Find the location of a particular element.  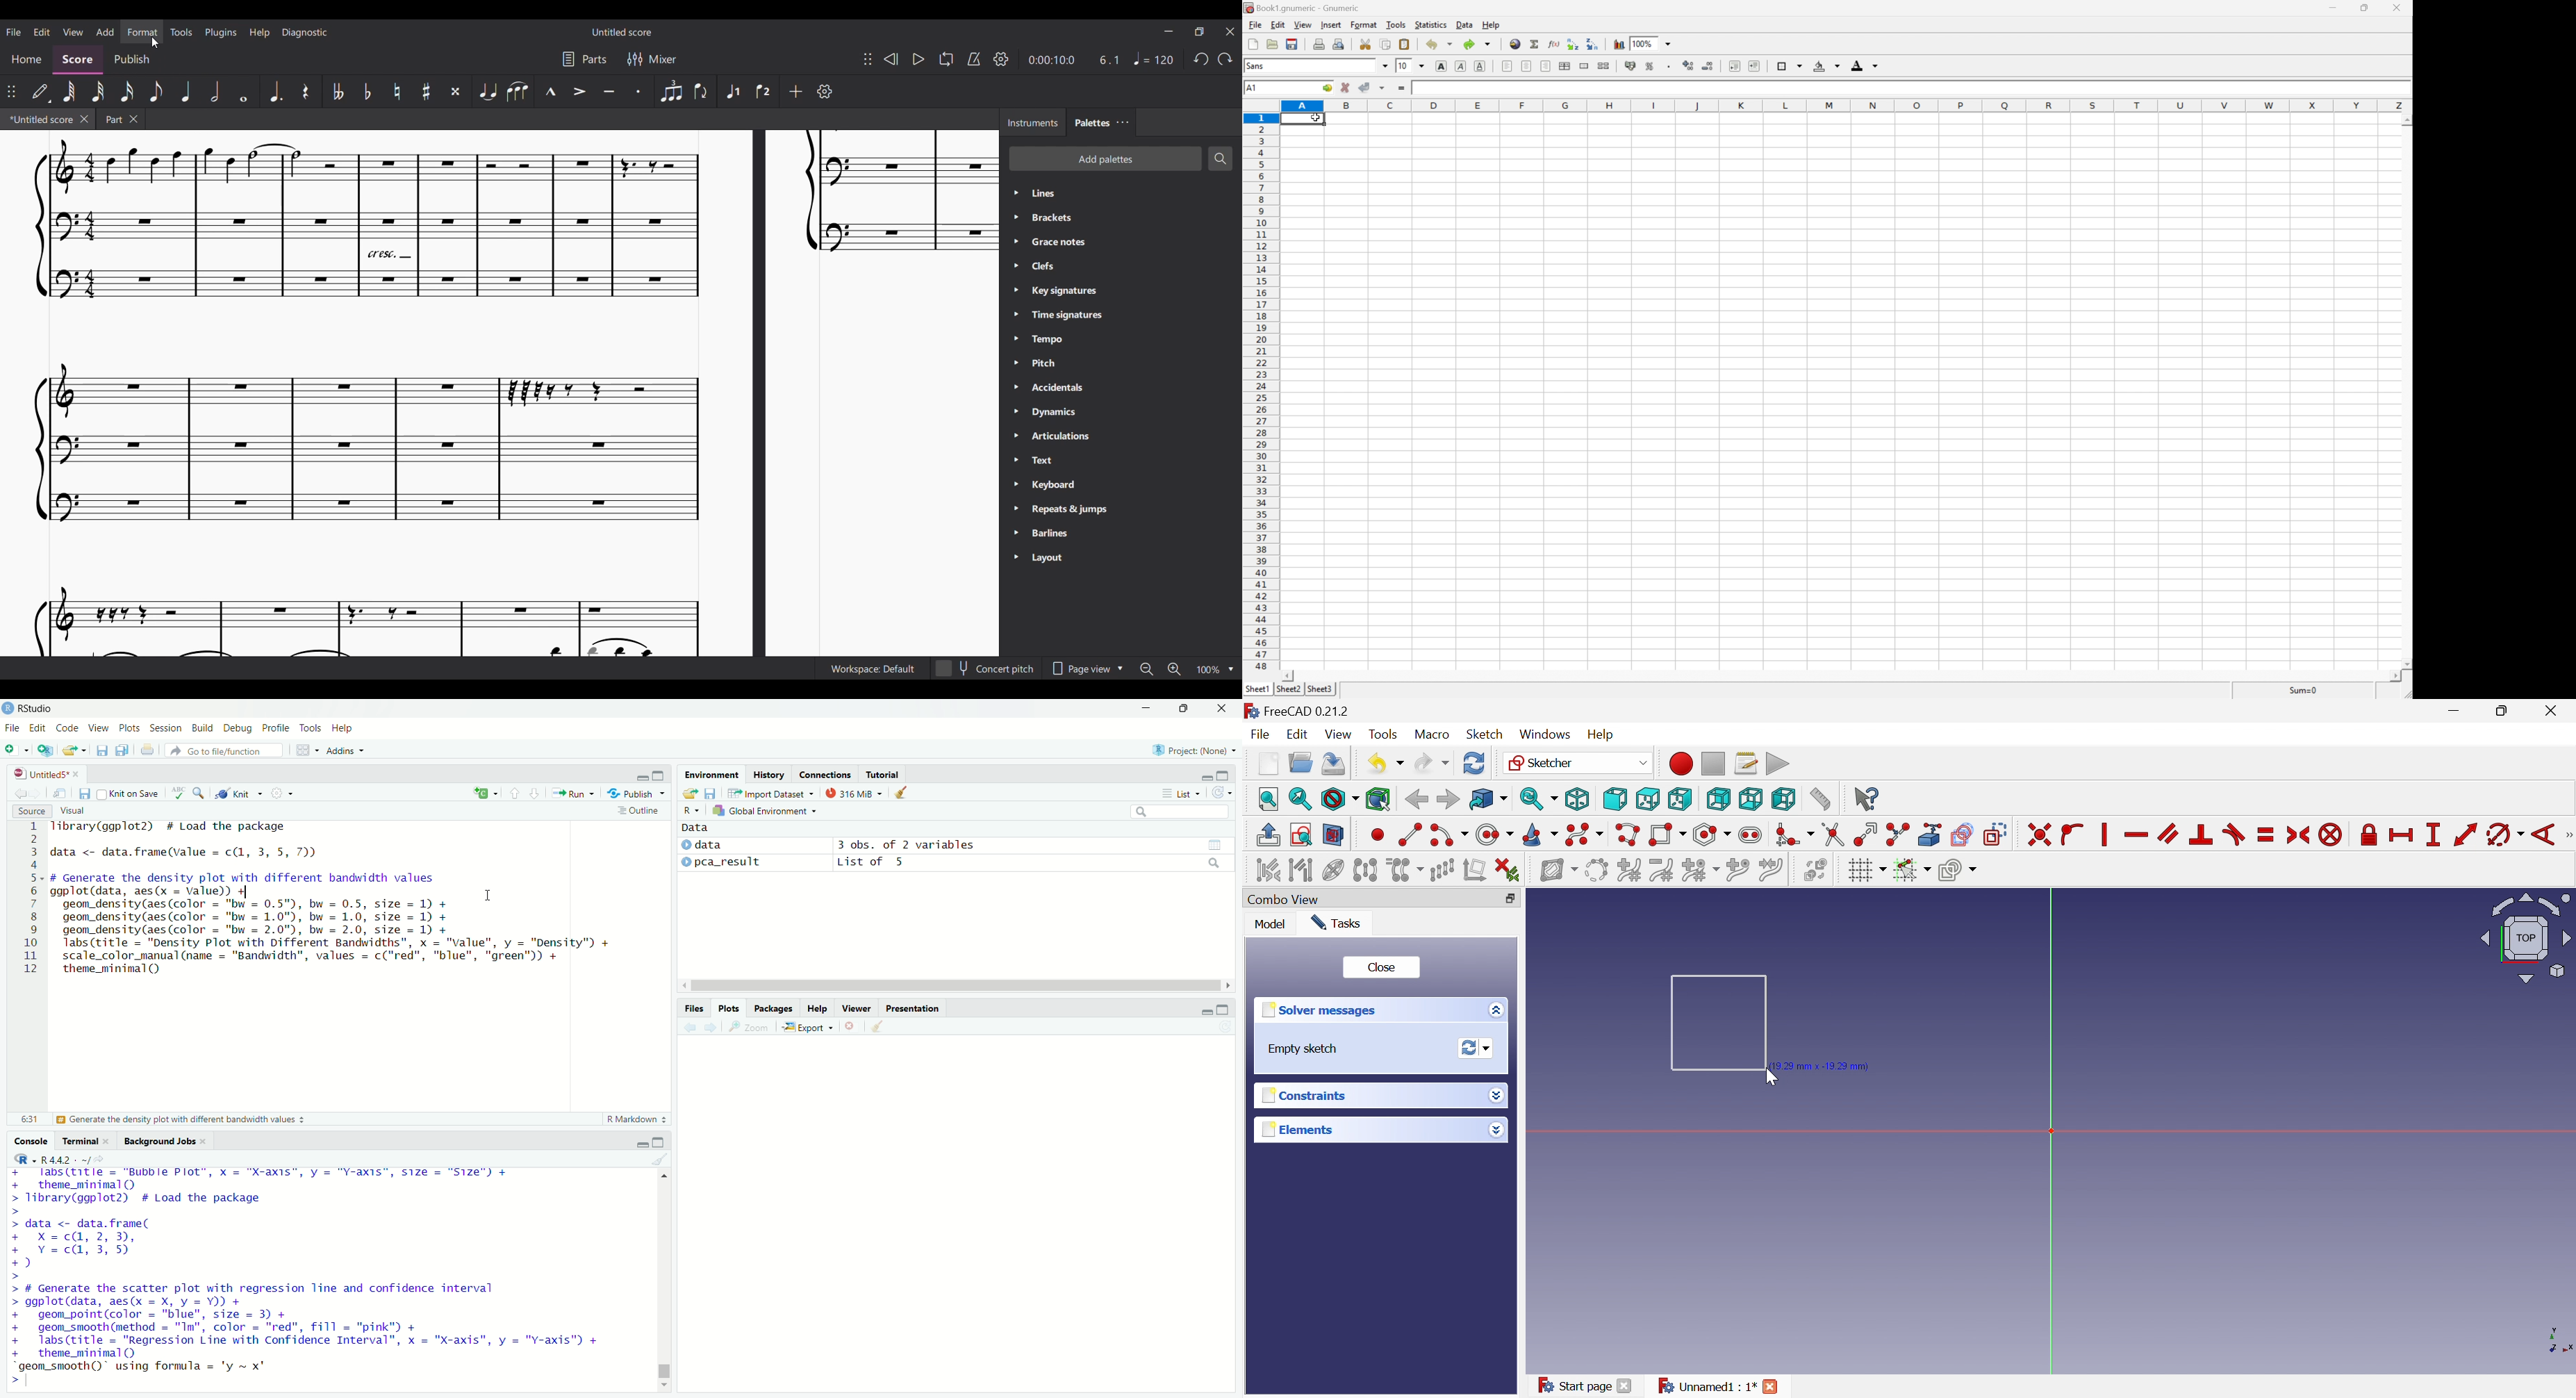

Tutorial is located at coordinates (883, 774).